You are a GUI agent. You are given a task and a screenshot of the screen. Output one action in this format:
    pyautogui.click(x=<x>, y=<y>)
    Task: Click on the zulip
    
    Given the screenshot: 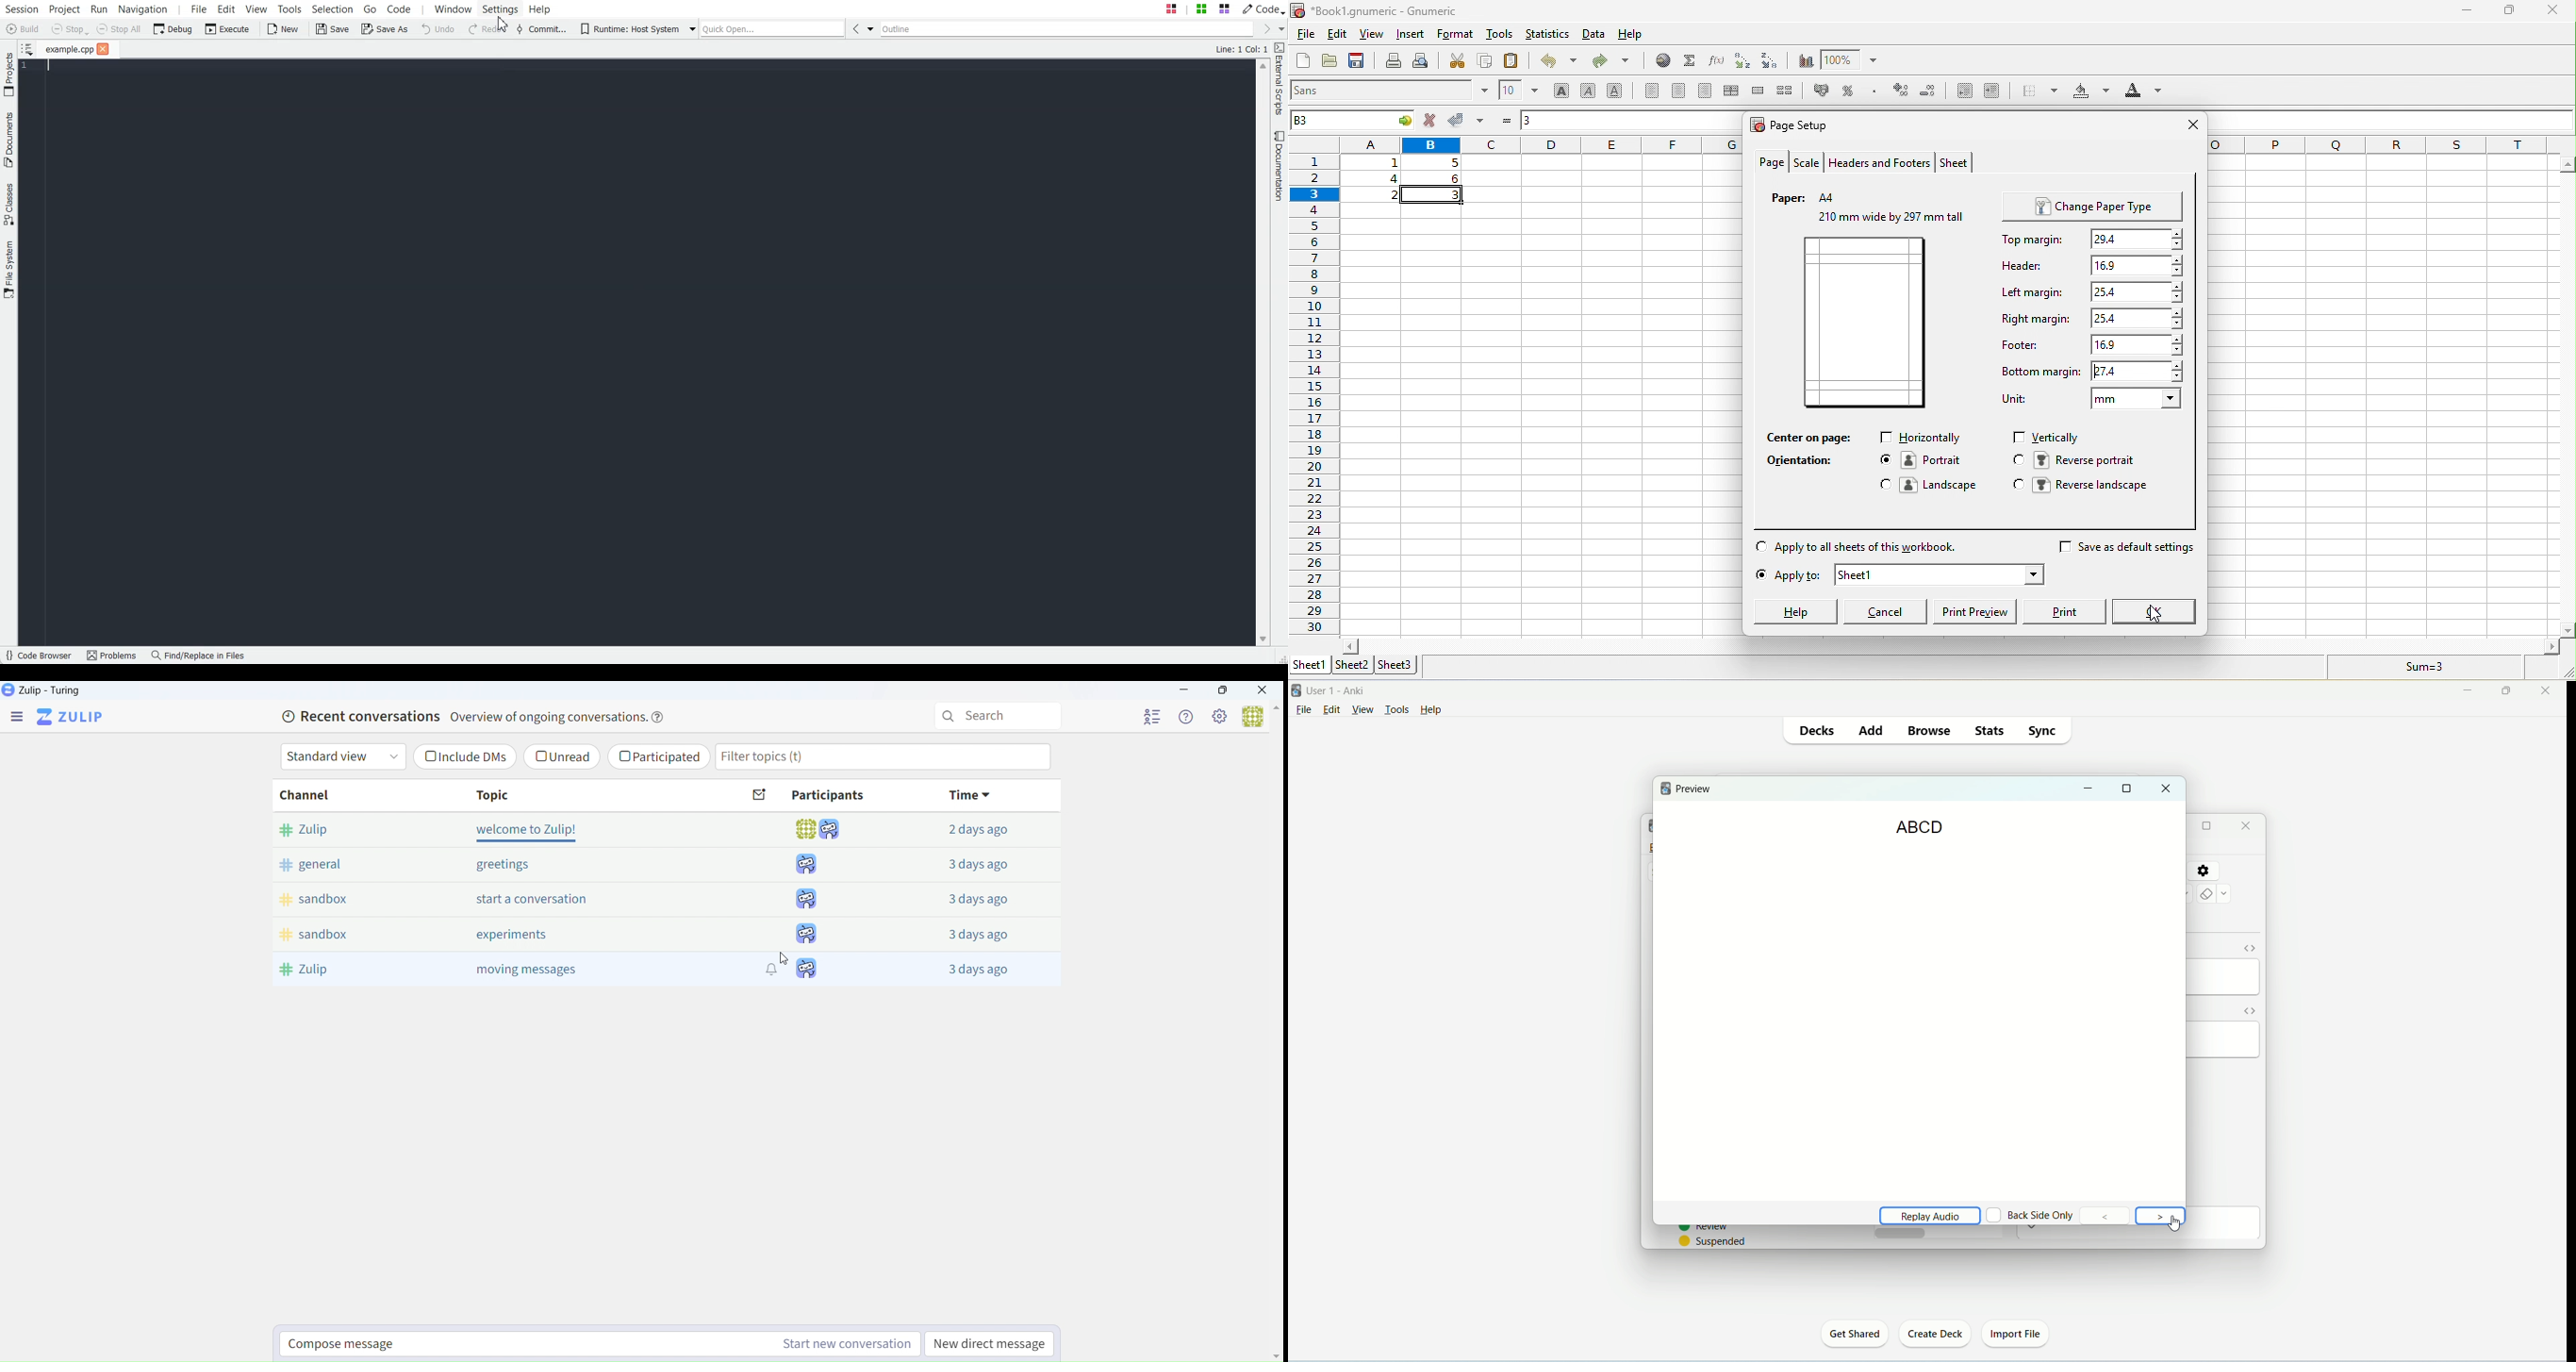 What is the action you would take?
    pyautogui.click(x=313, y=828)
    